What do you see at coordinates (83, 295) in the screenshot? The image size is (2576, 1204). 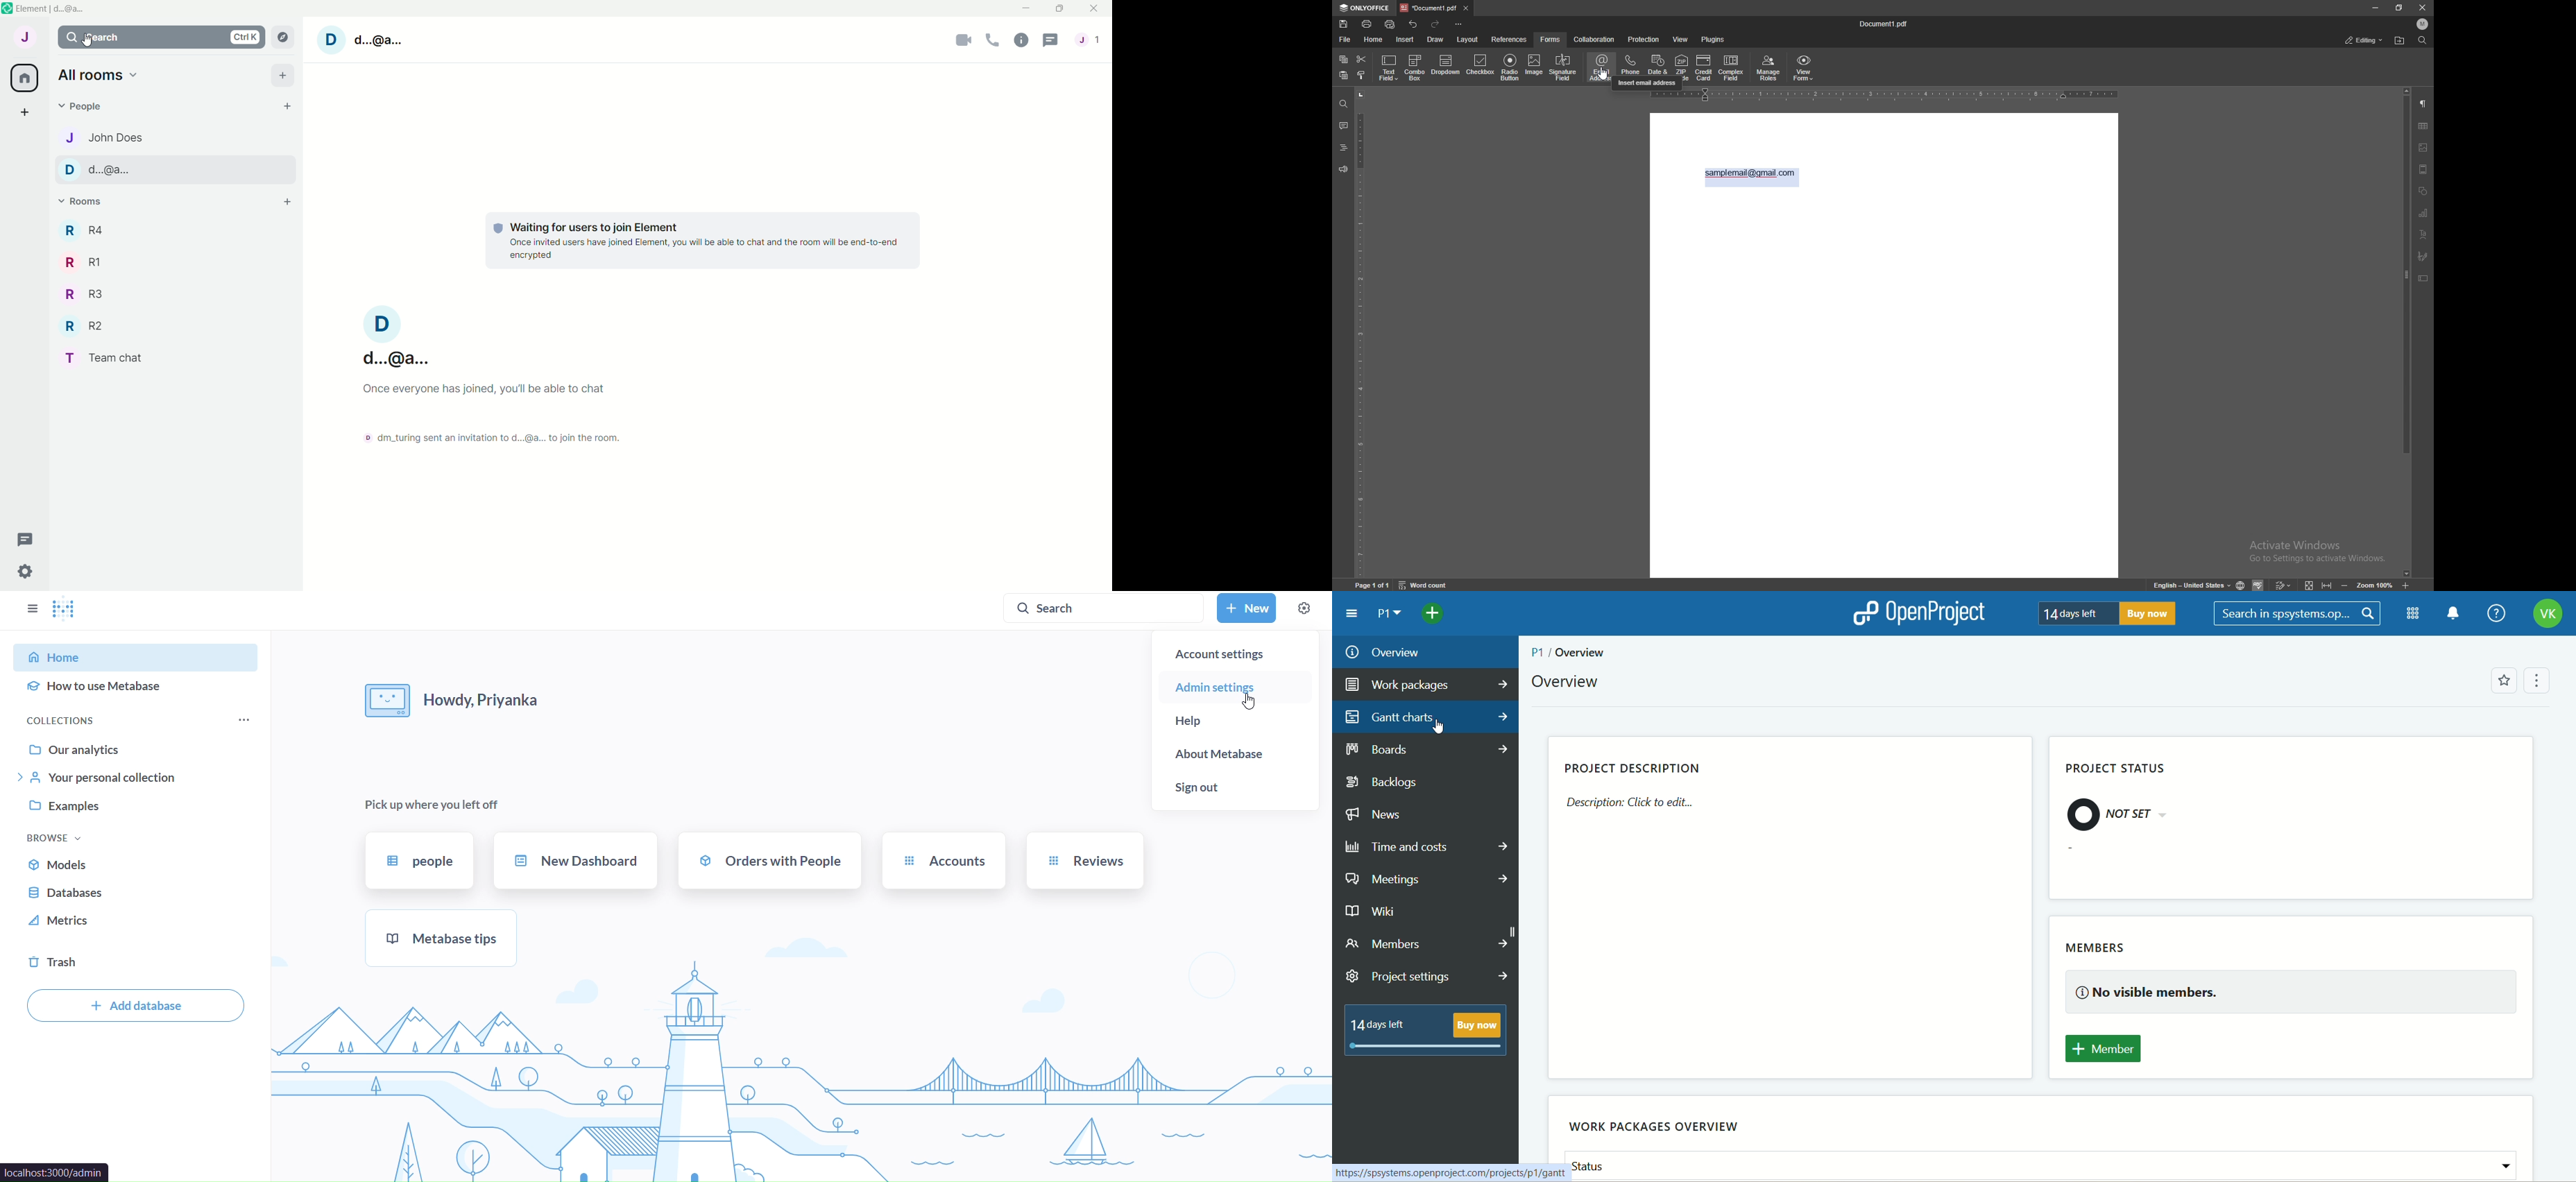 I see `3` at bounding box center [83, 295].